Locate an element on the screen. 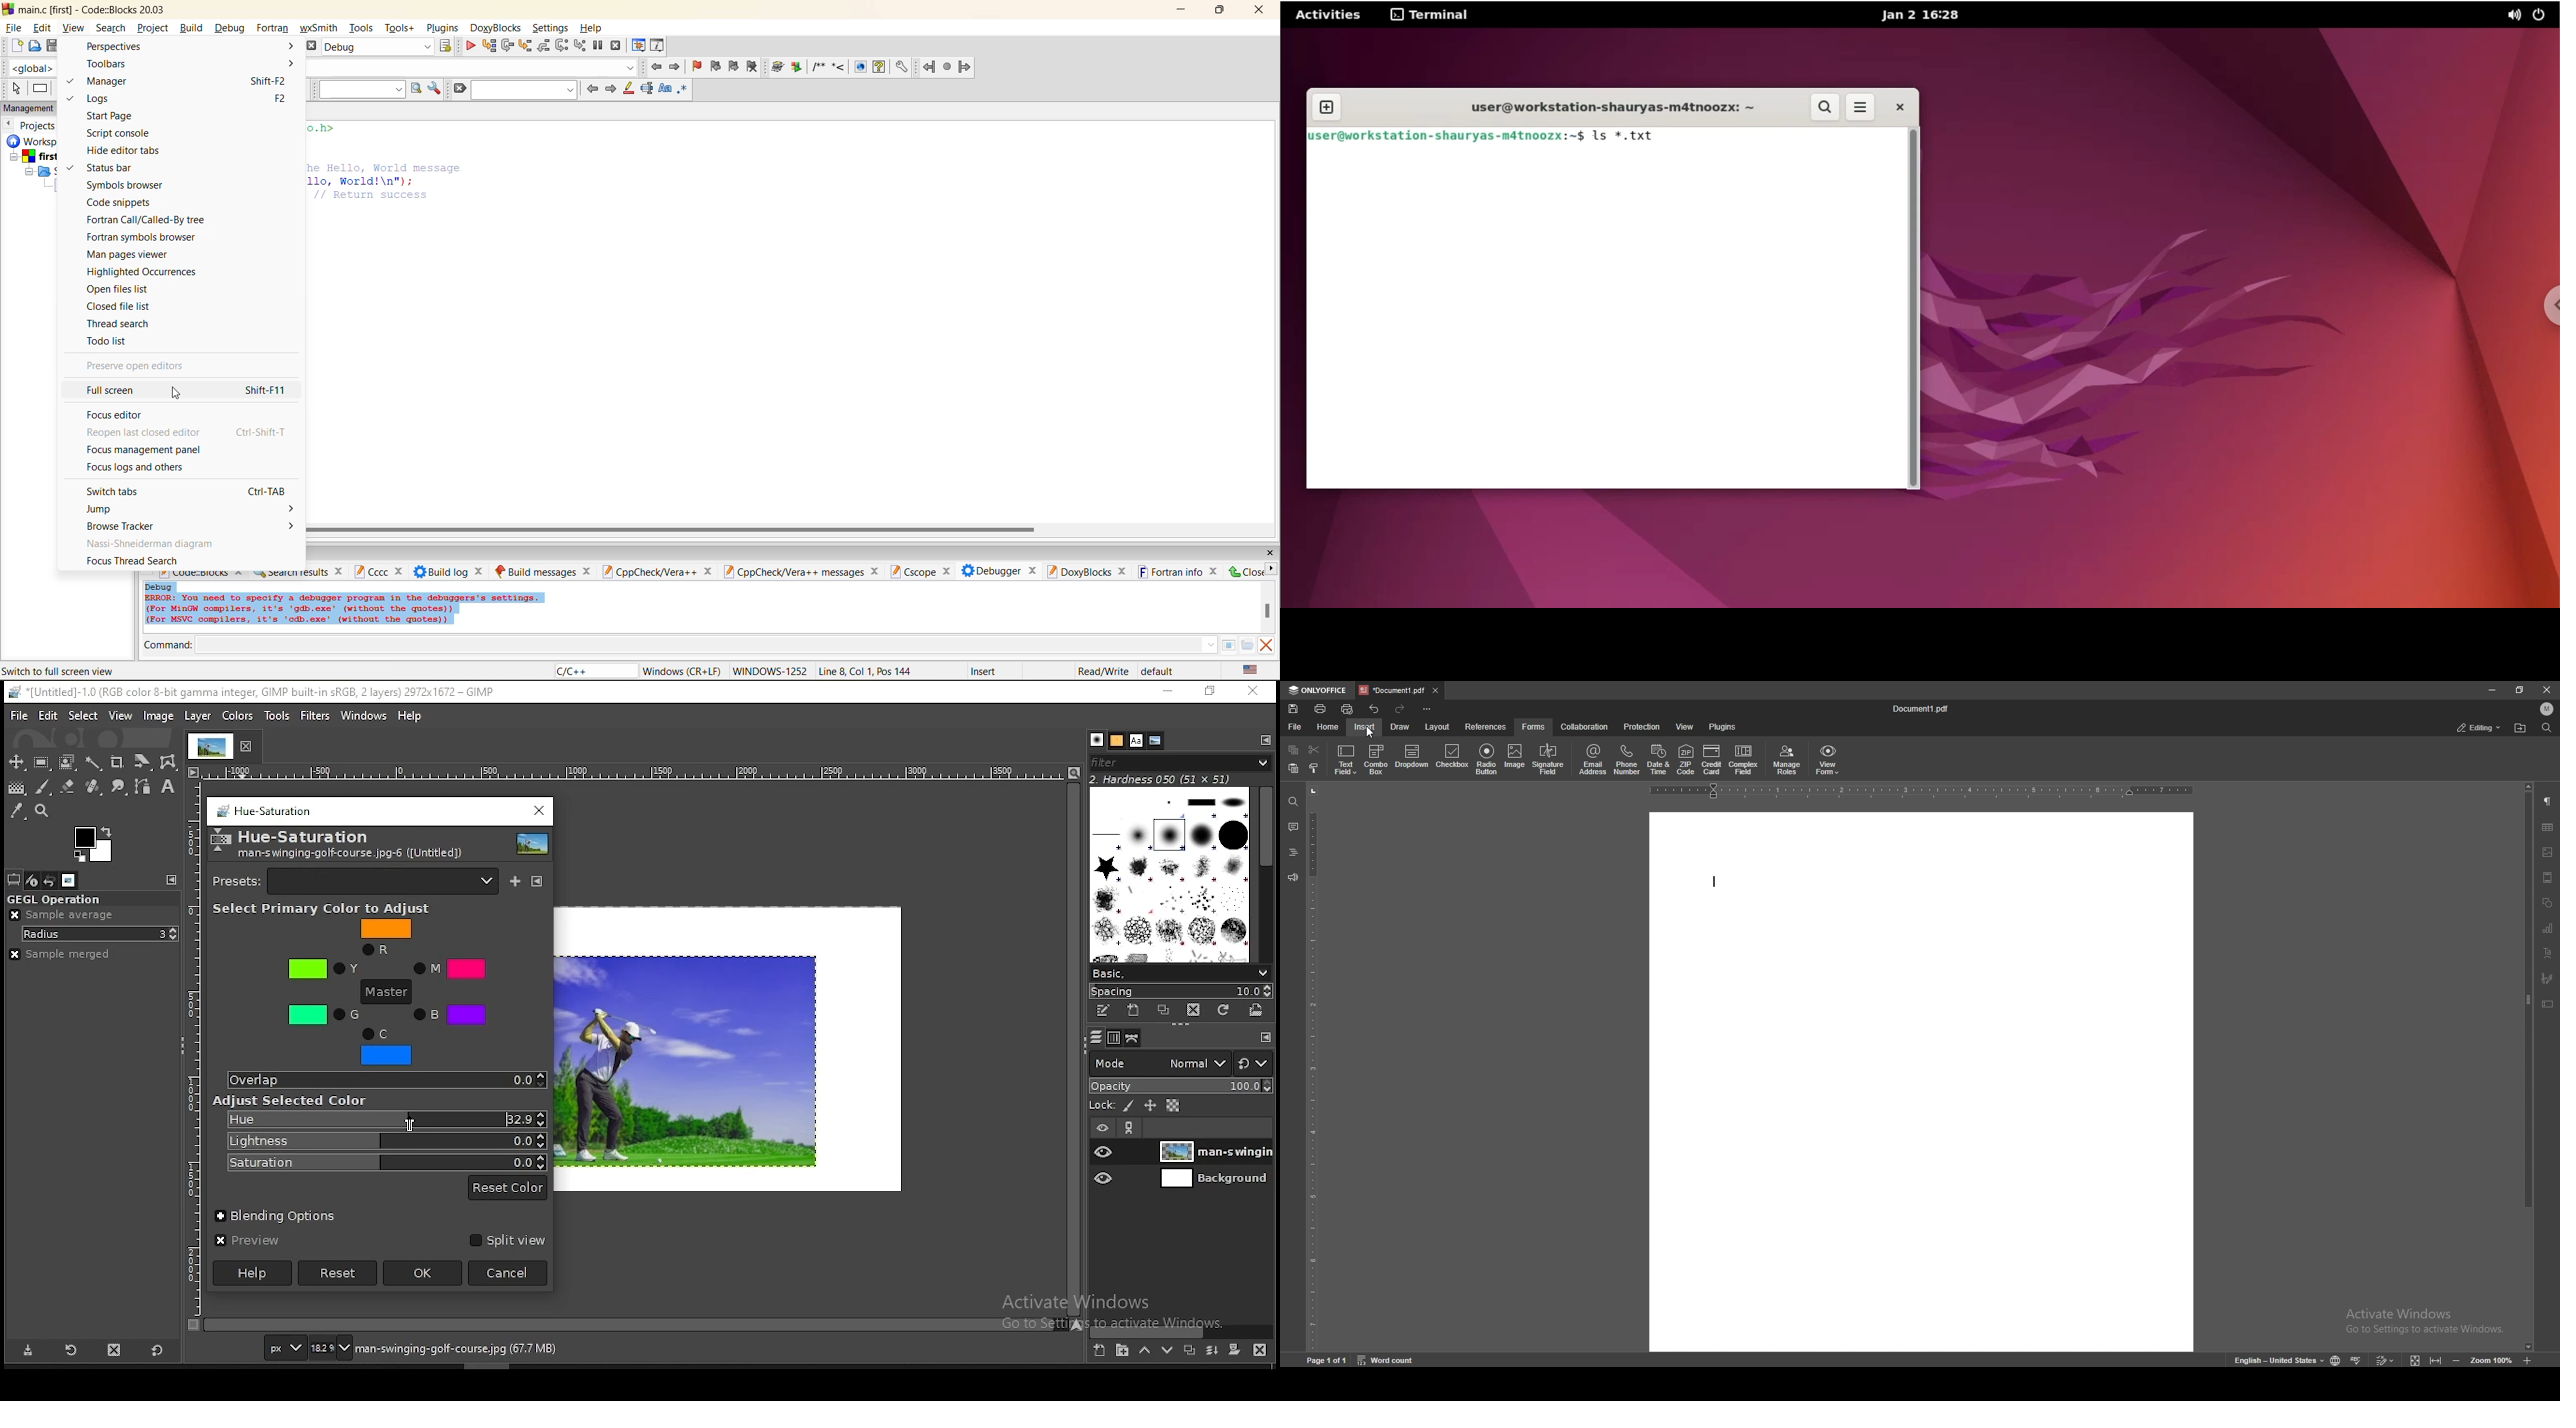 This screenshot has height=1428, width=2576. tools+ is located at coordinates (400, 27).